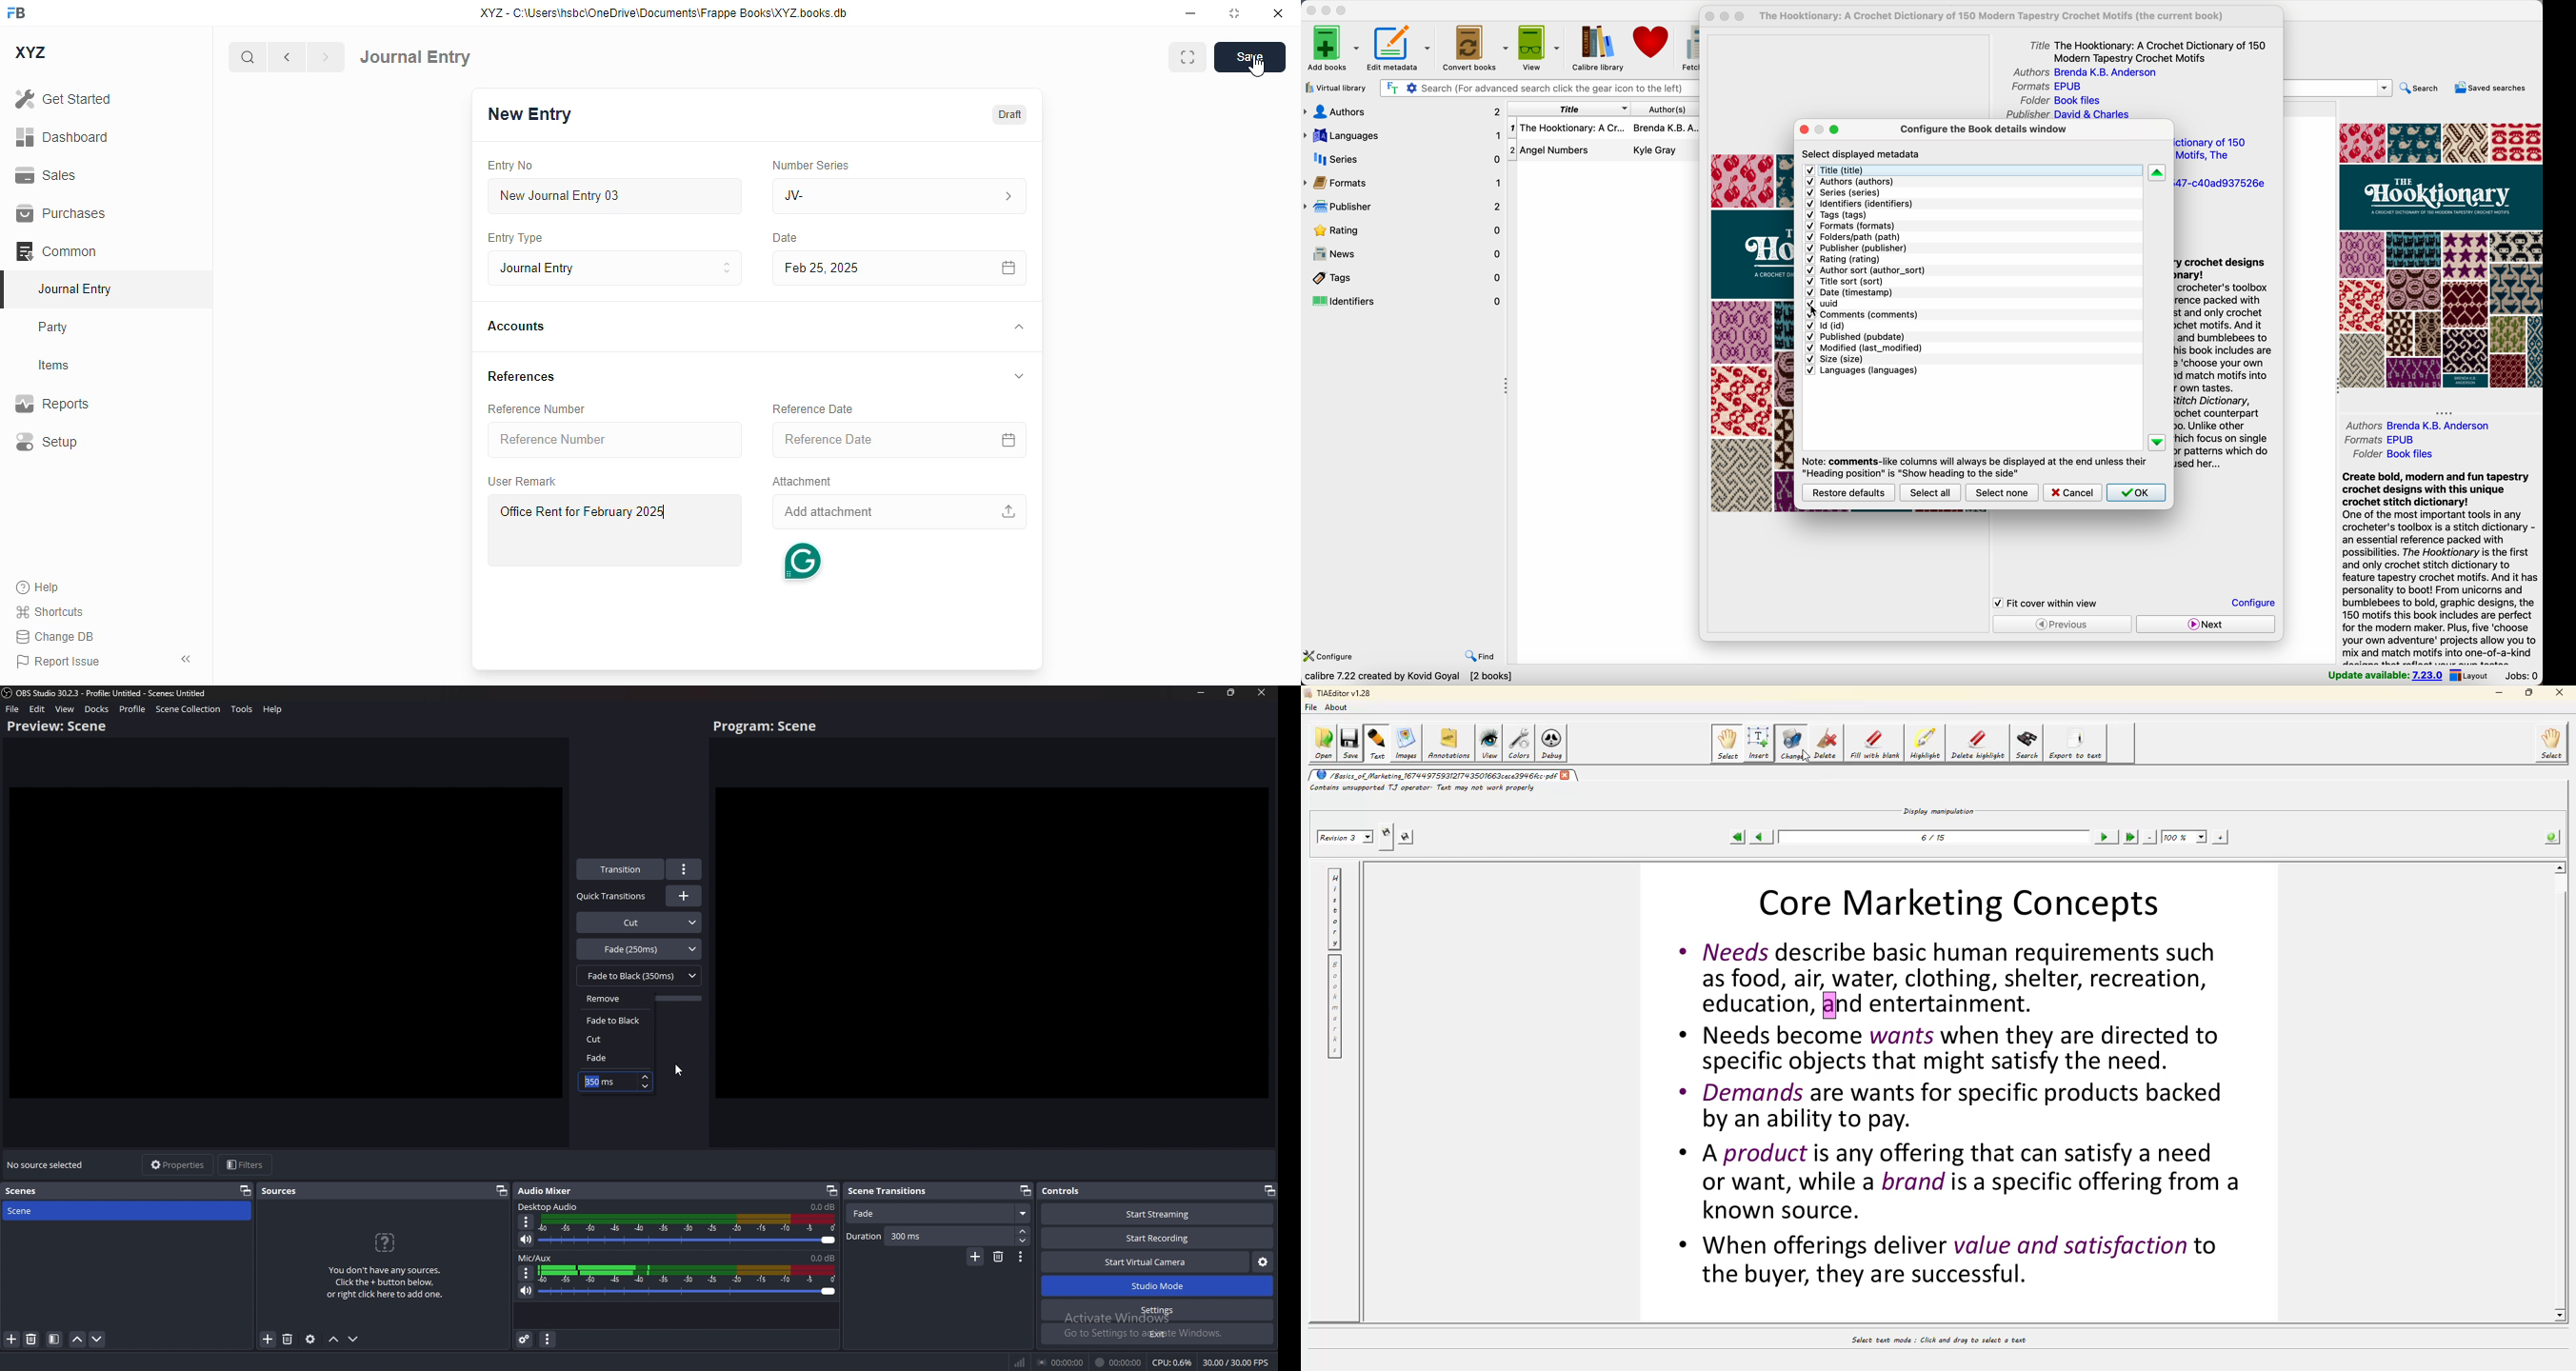 Image resolution: width=2576 pixels, height=1372 pixels. What do you see at coordinates (389, 1285) in the screenshot?
I see `You don't have any sources.
Click the + button below,
or right click here to add one.` at bounding box center [389, 1285].